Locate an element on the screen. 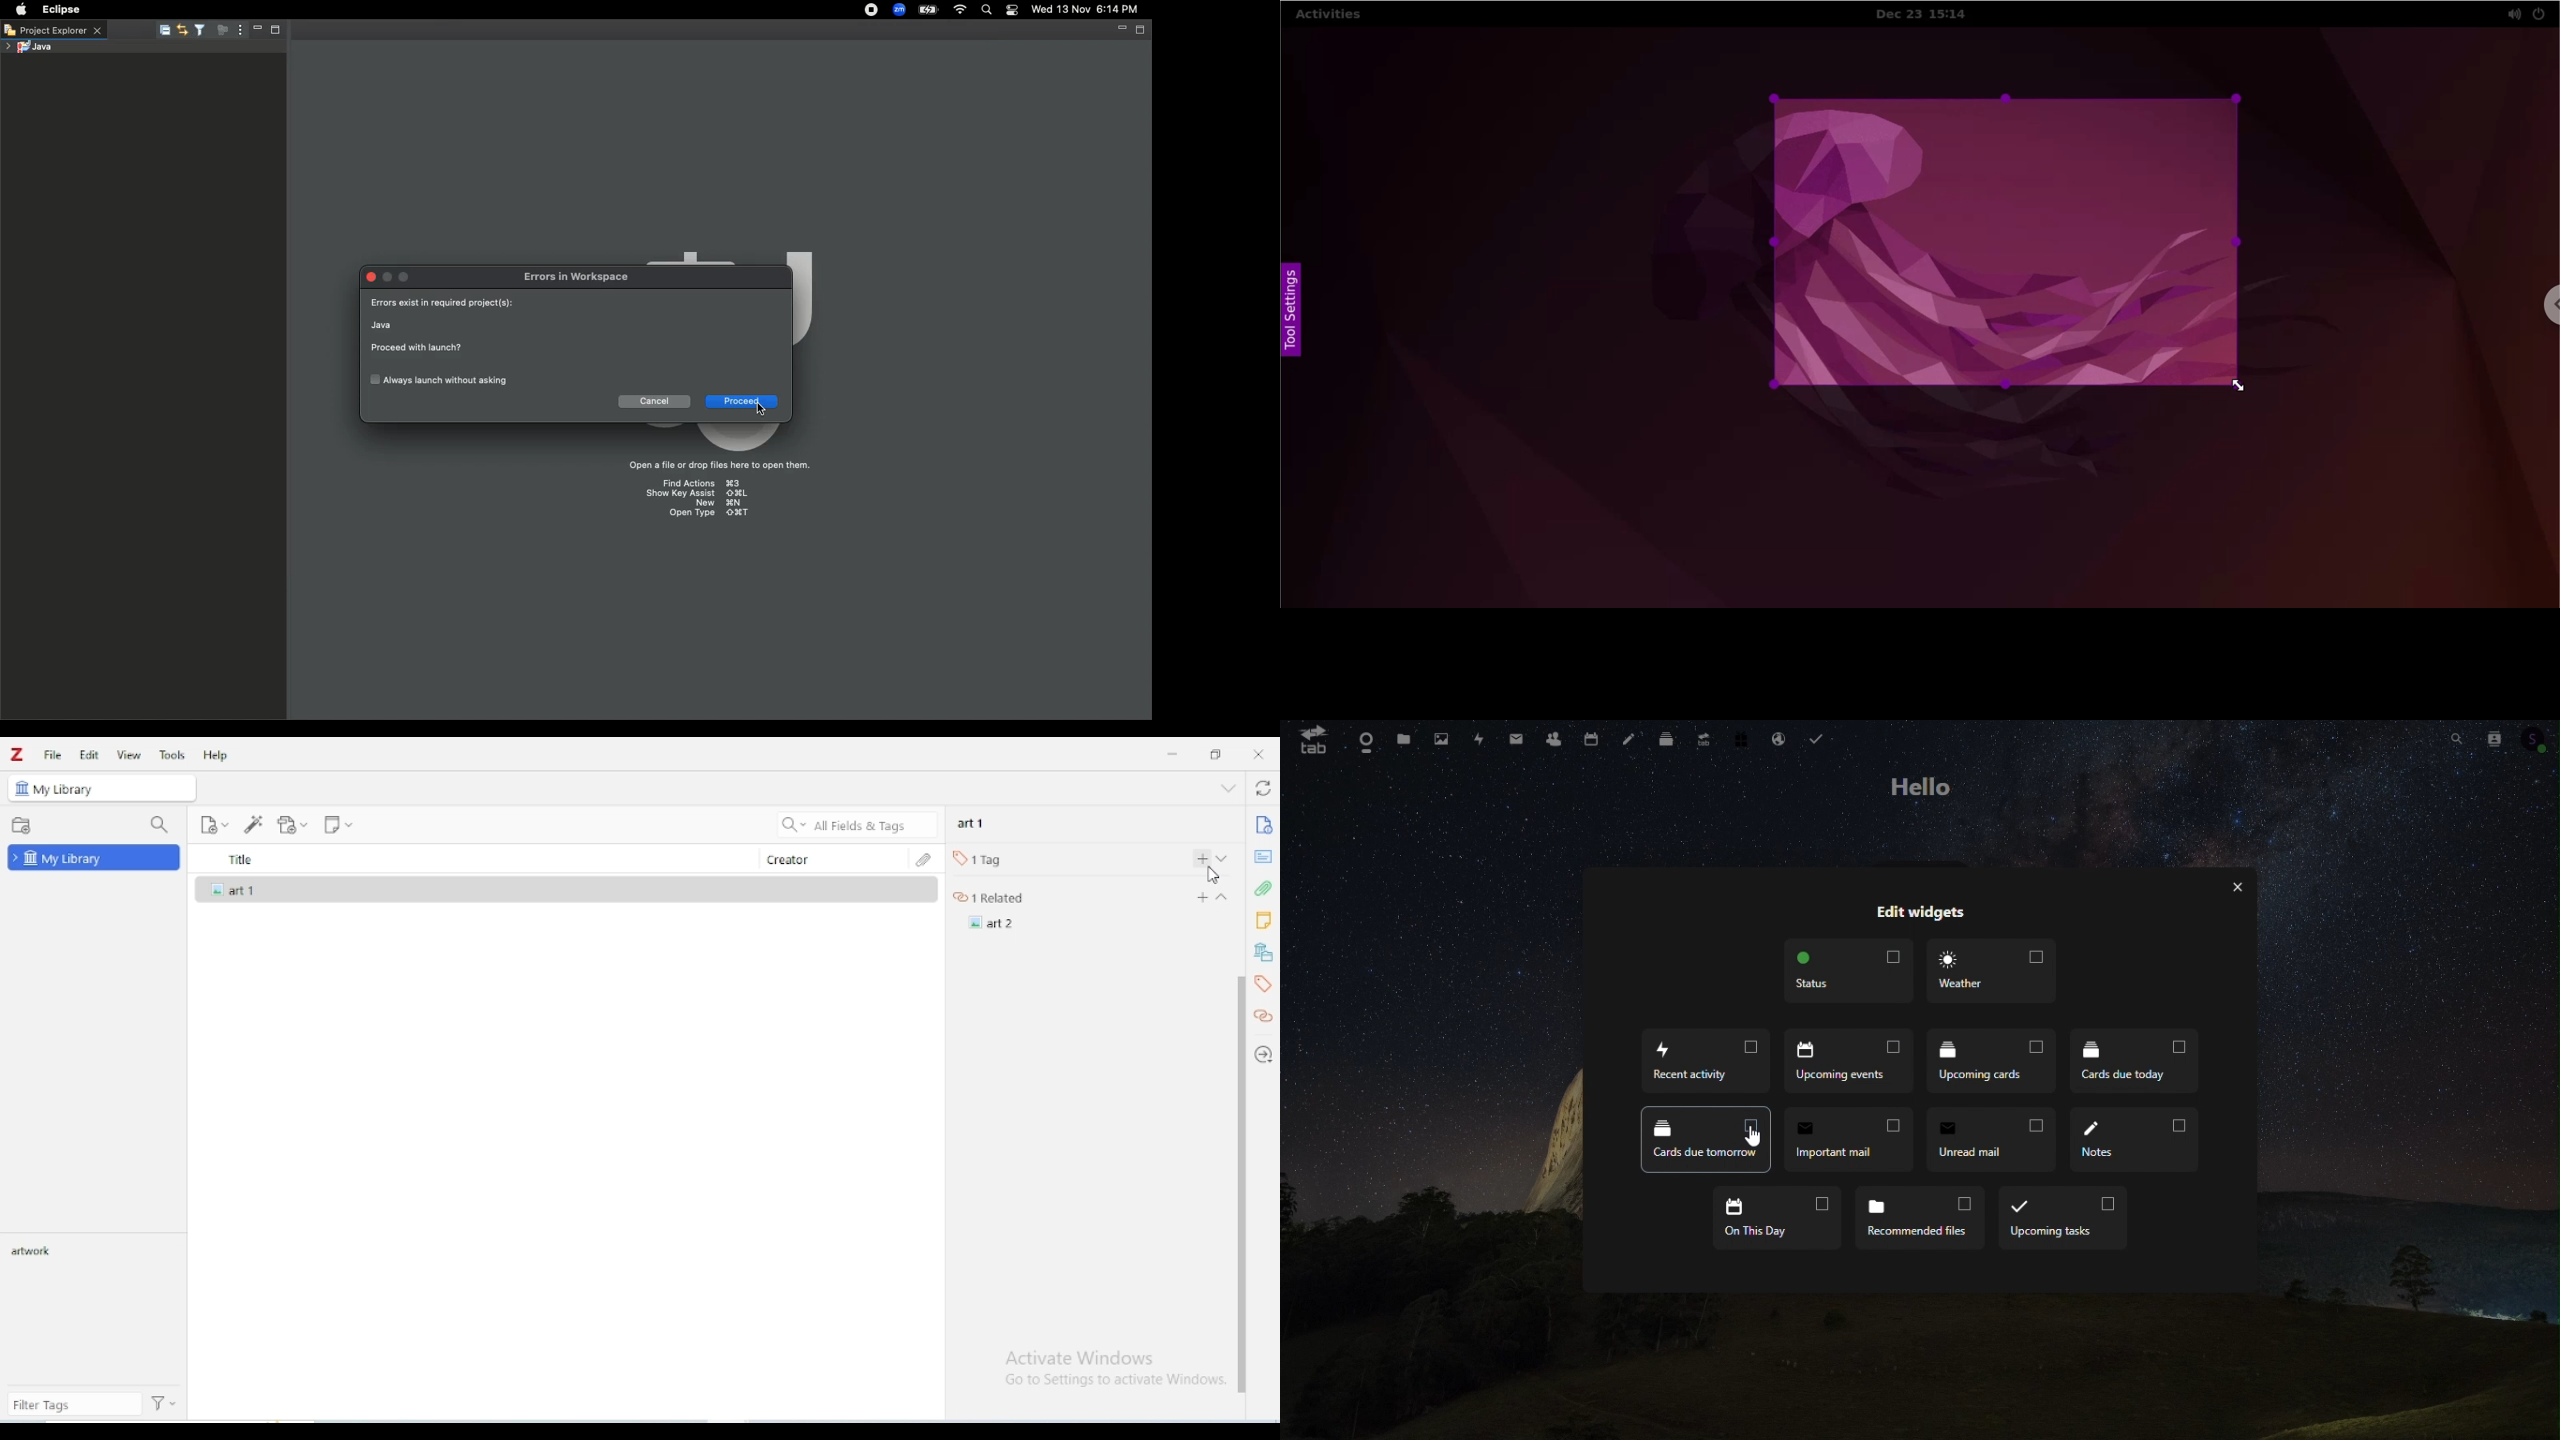 Image resolution: width=2576 pixels, height=1456 pixels. my library is located at coordinates (101, 787).